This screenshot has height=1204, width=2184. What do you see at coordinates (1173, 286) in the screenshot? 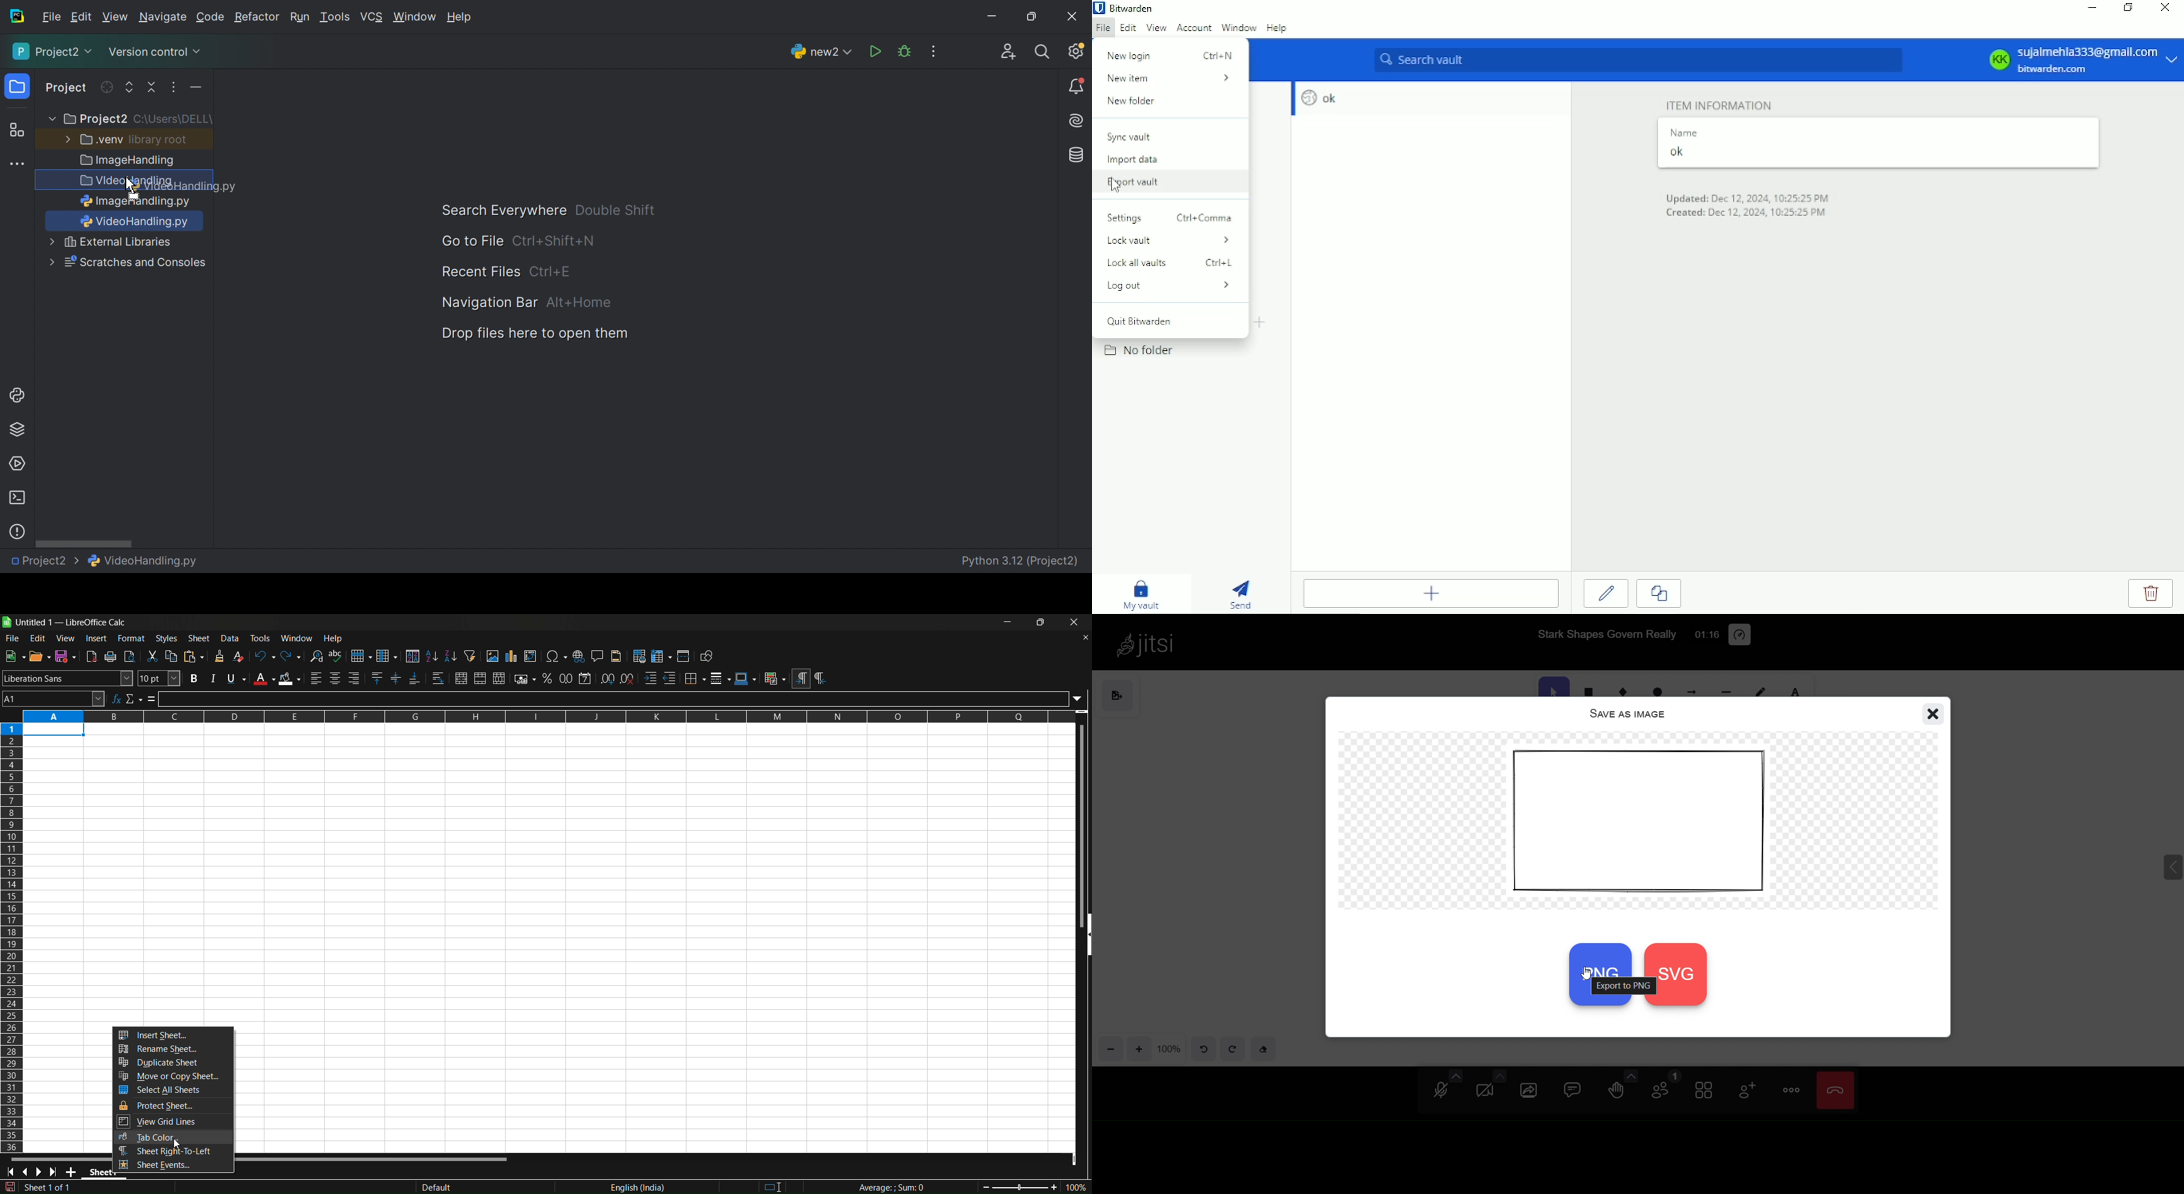
I see `Log out` at bounding box center [1173, 286].